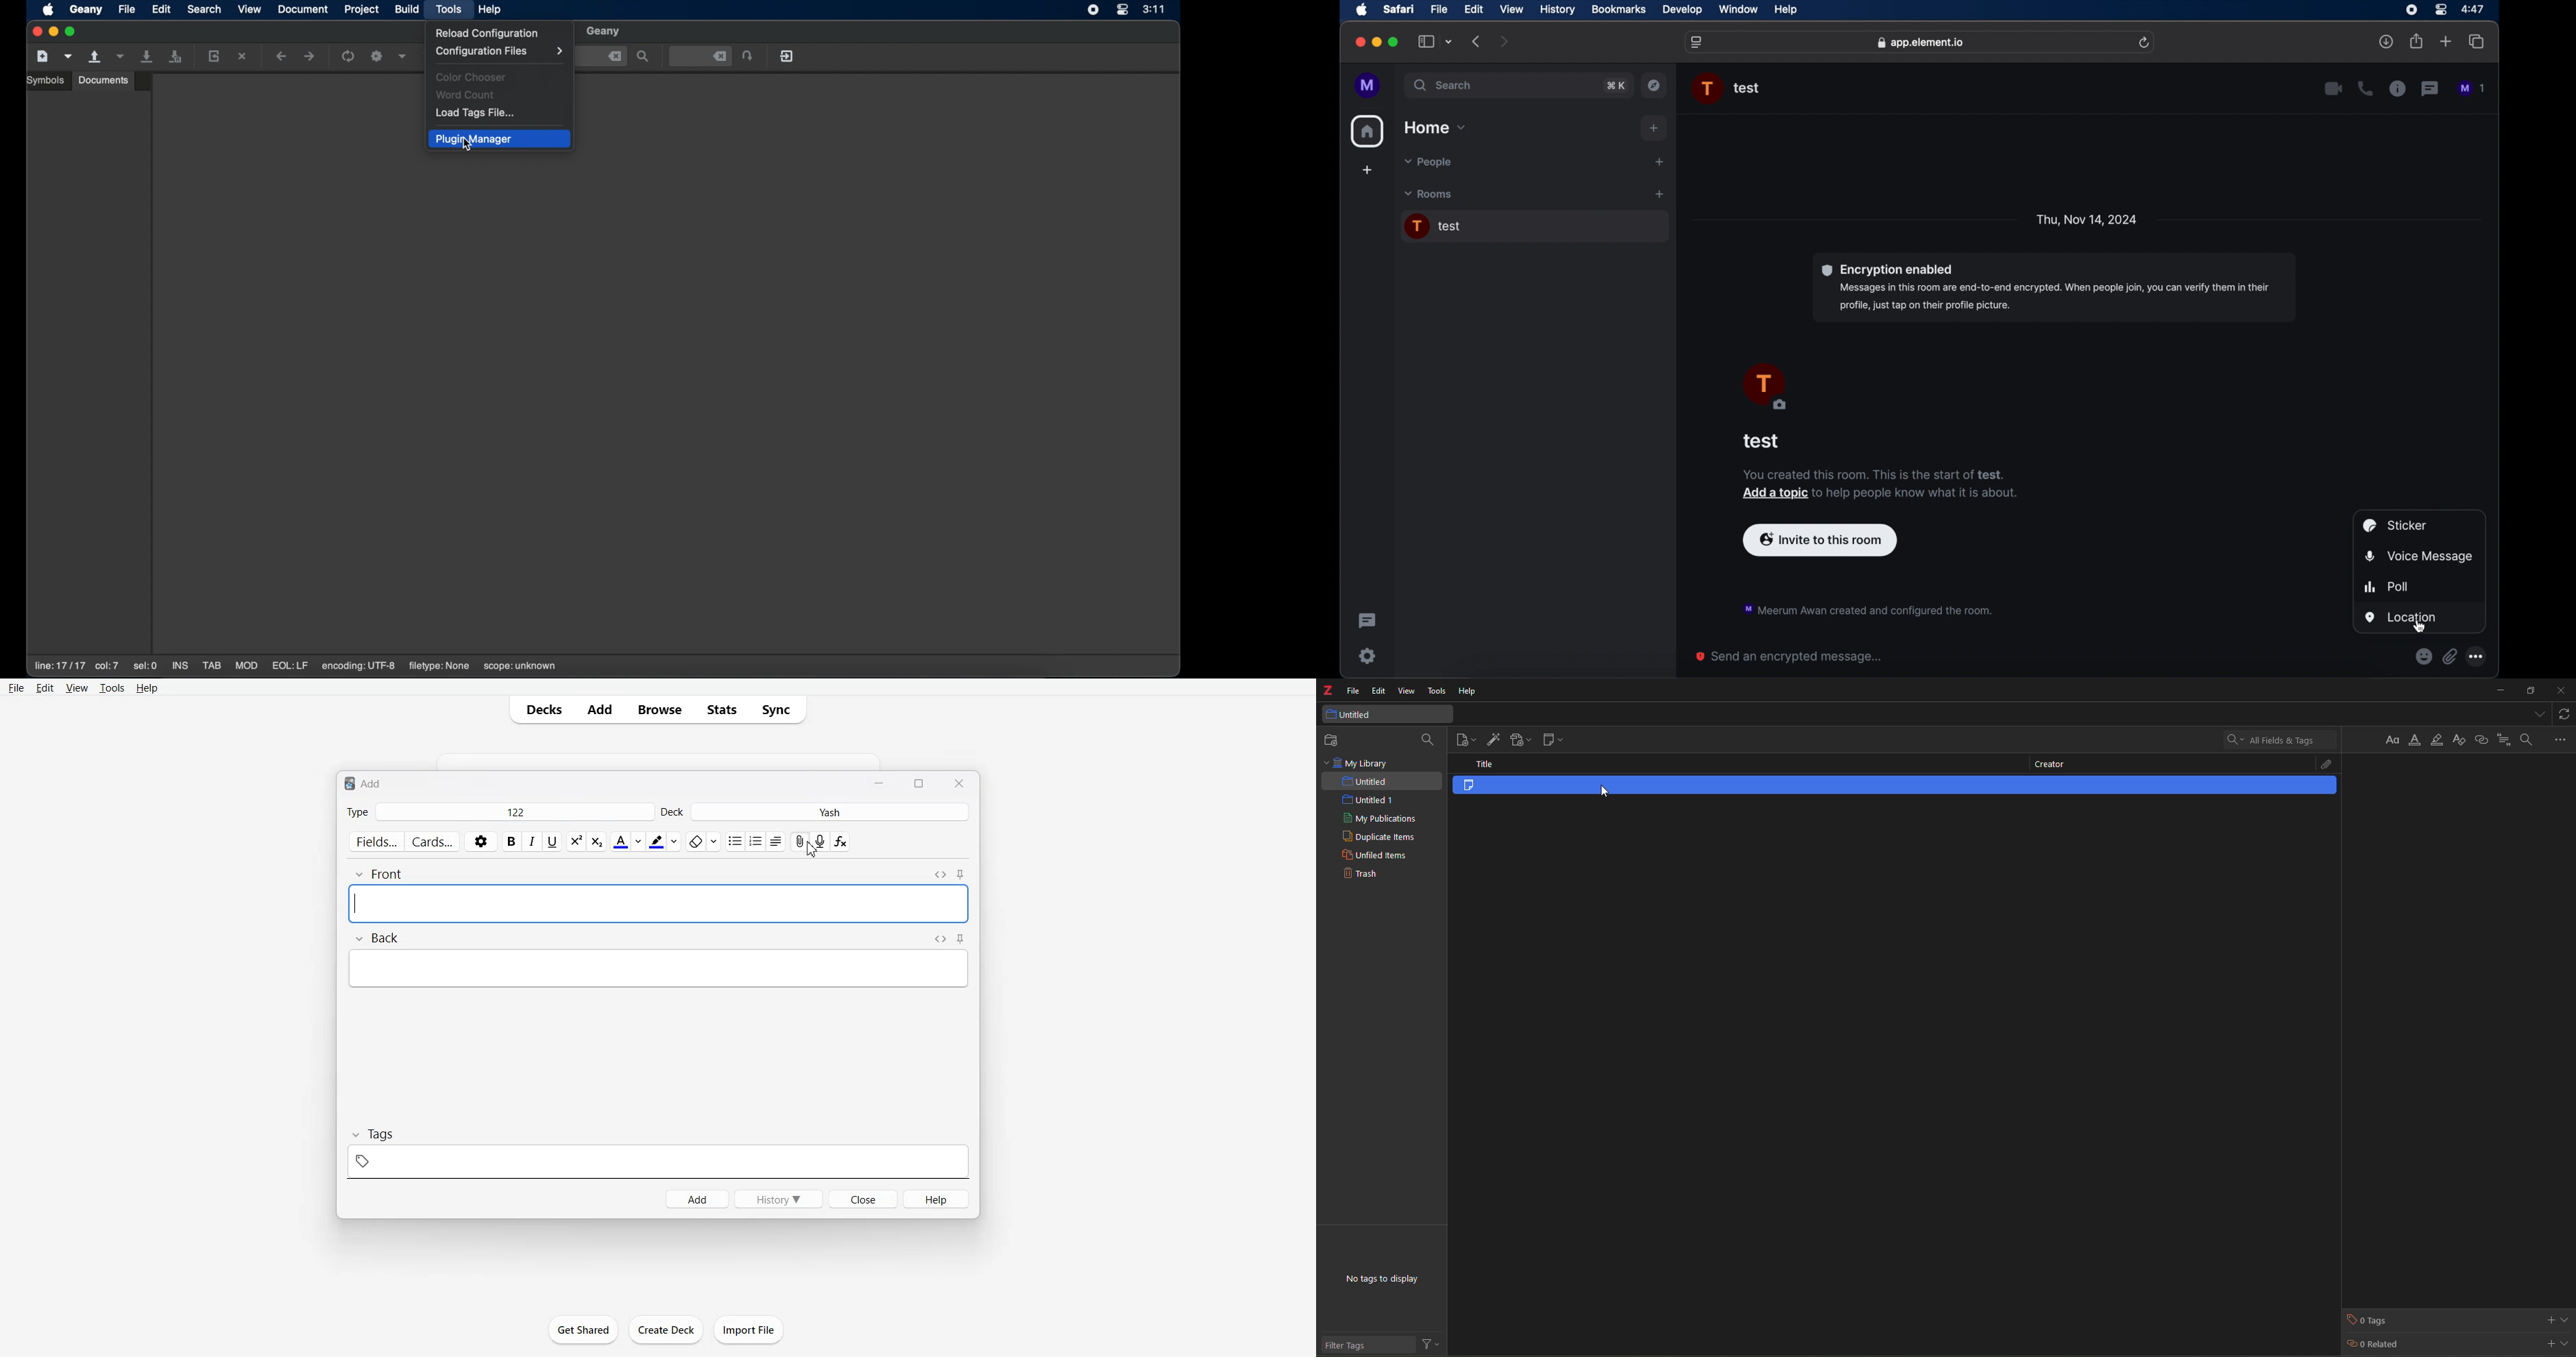 This screenshot has width=2576, height=1372. What do you see at coordinates (842, 842) in the screenshot?
I see `Equation` at bounding box center [842, 842].